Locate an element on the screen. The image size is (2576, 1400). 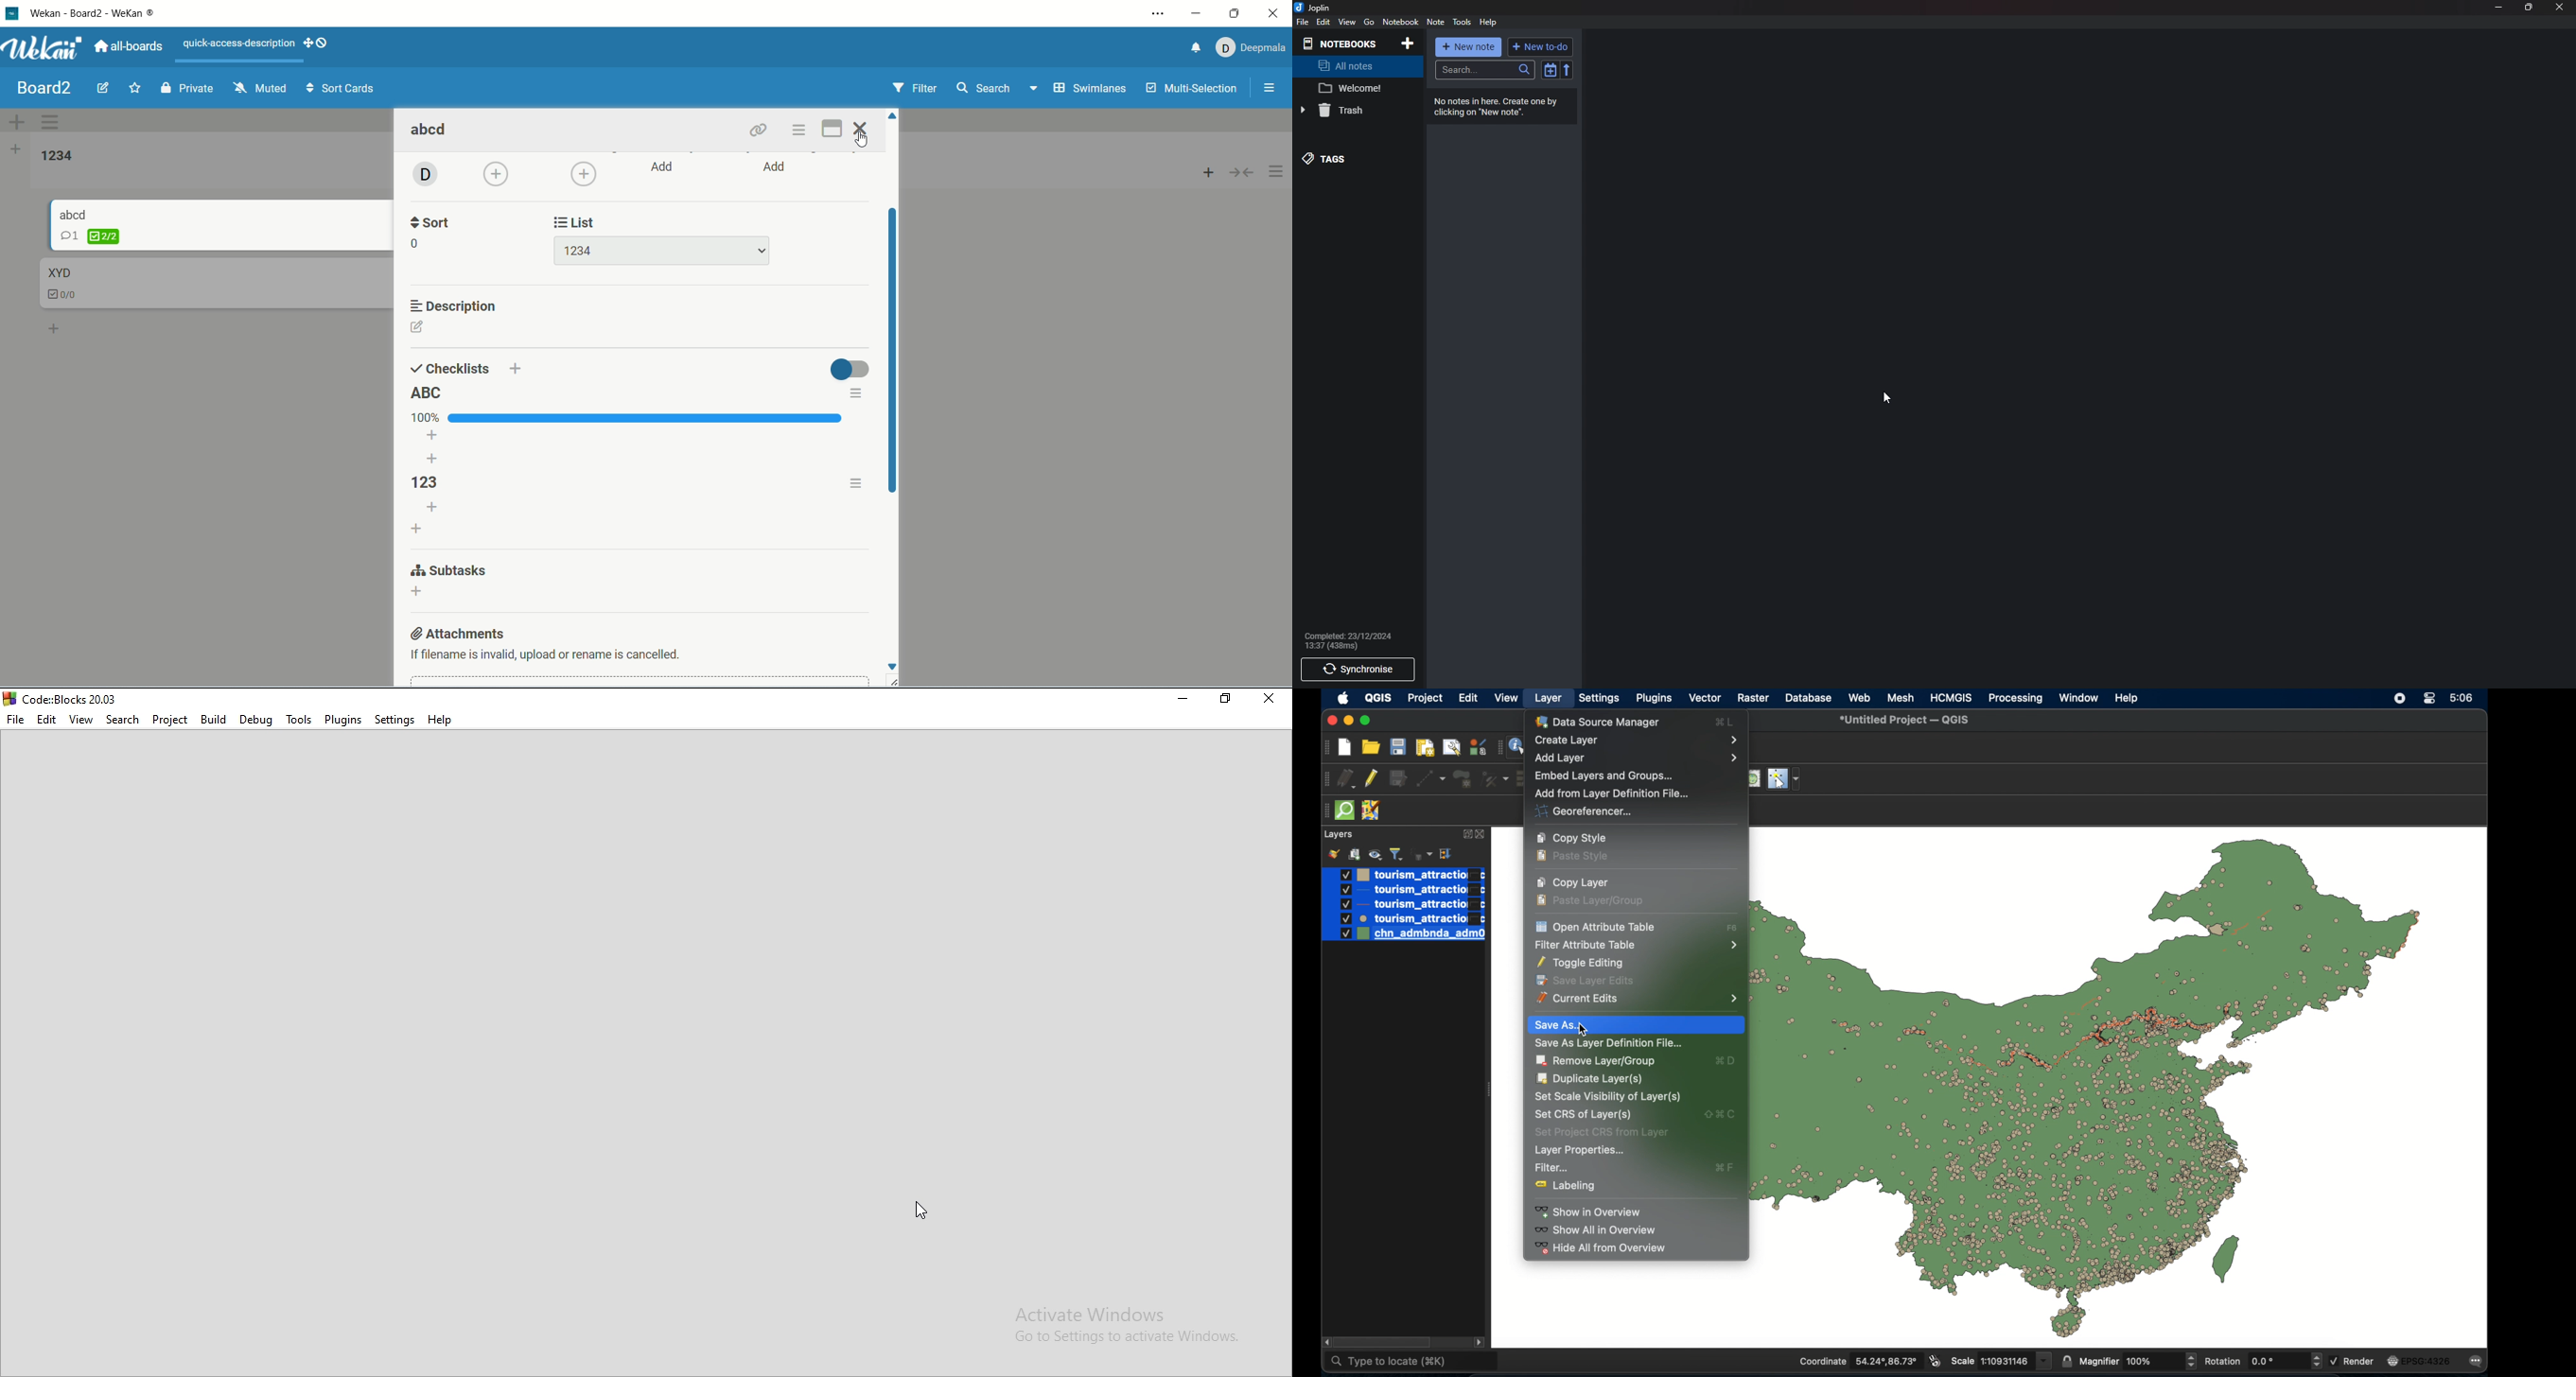
Welcome is located at coordinates (1357, 89).